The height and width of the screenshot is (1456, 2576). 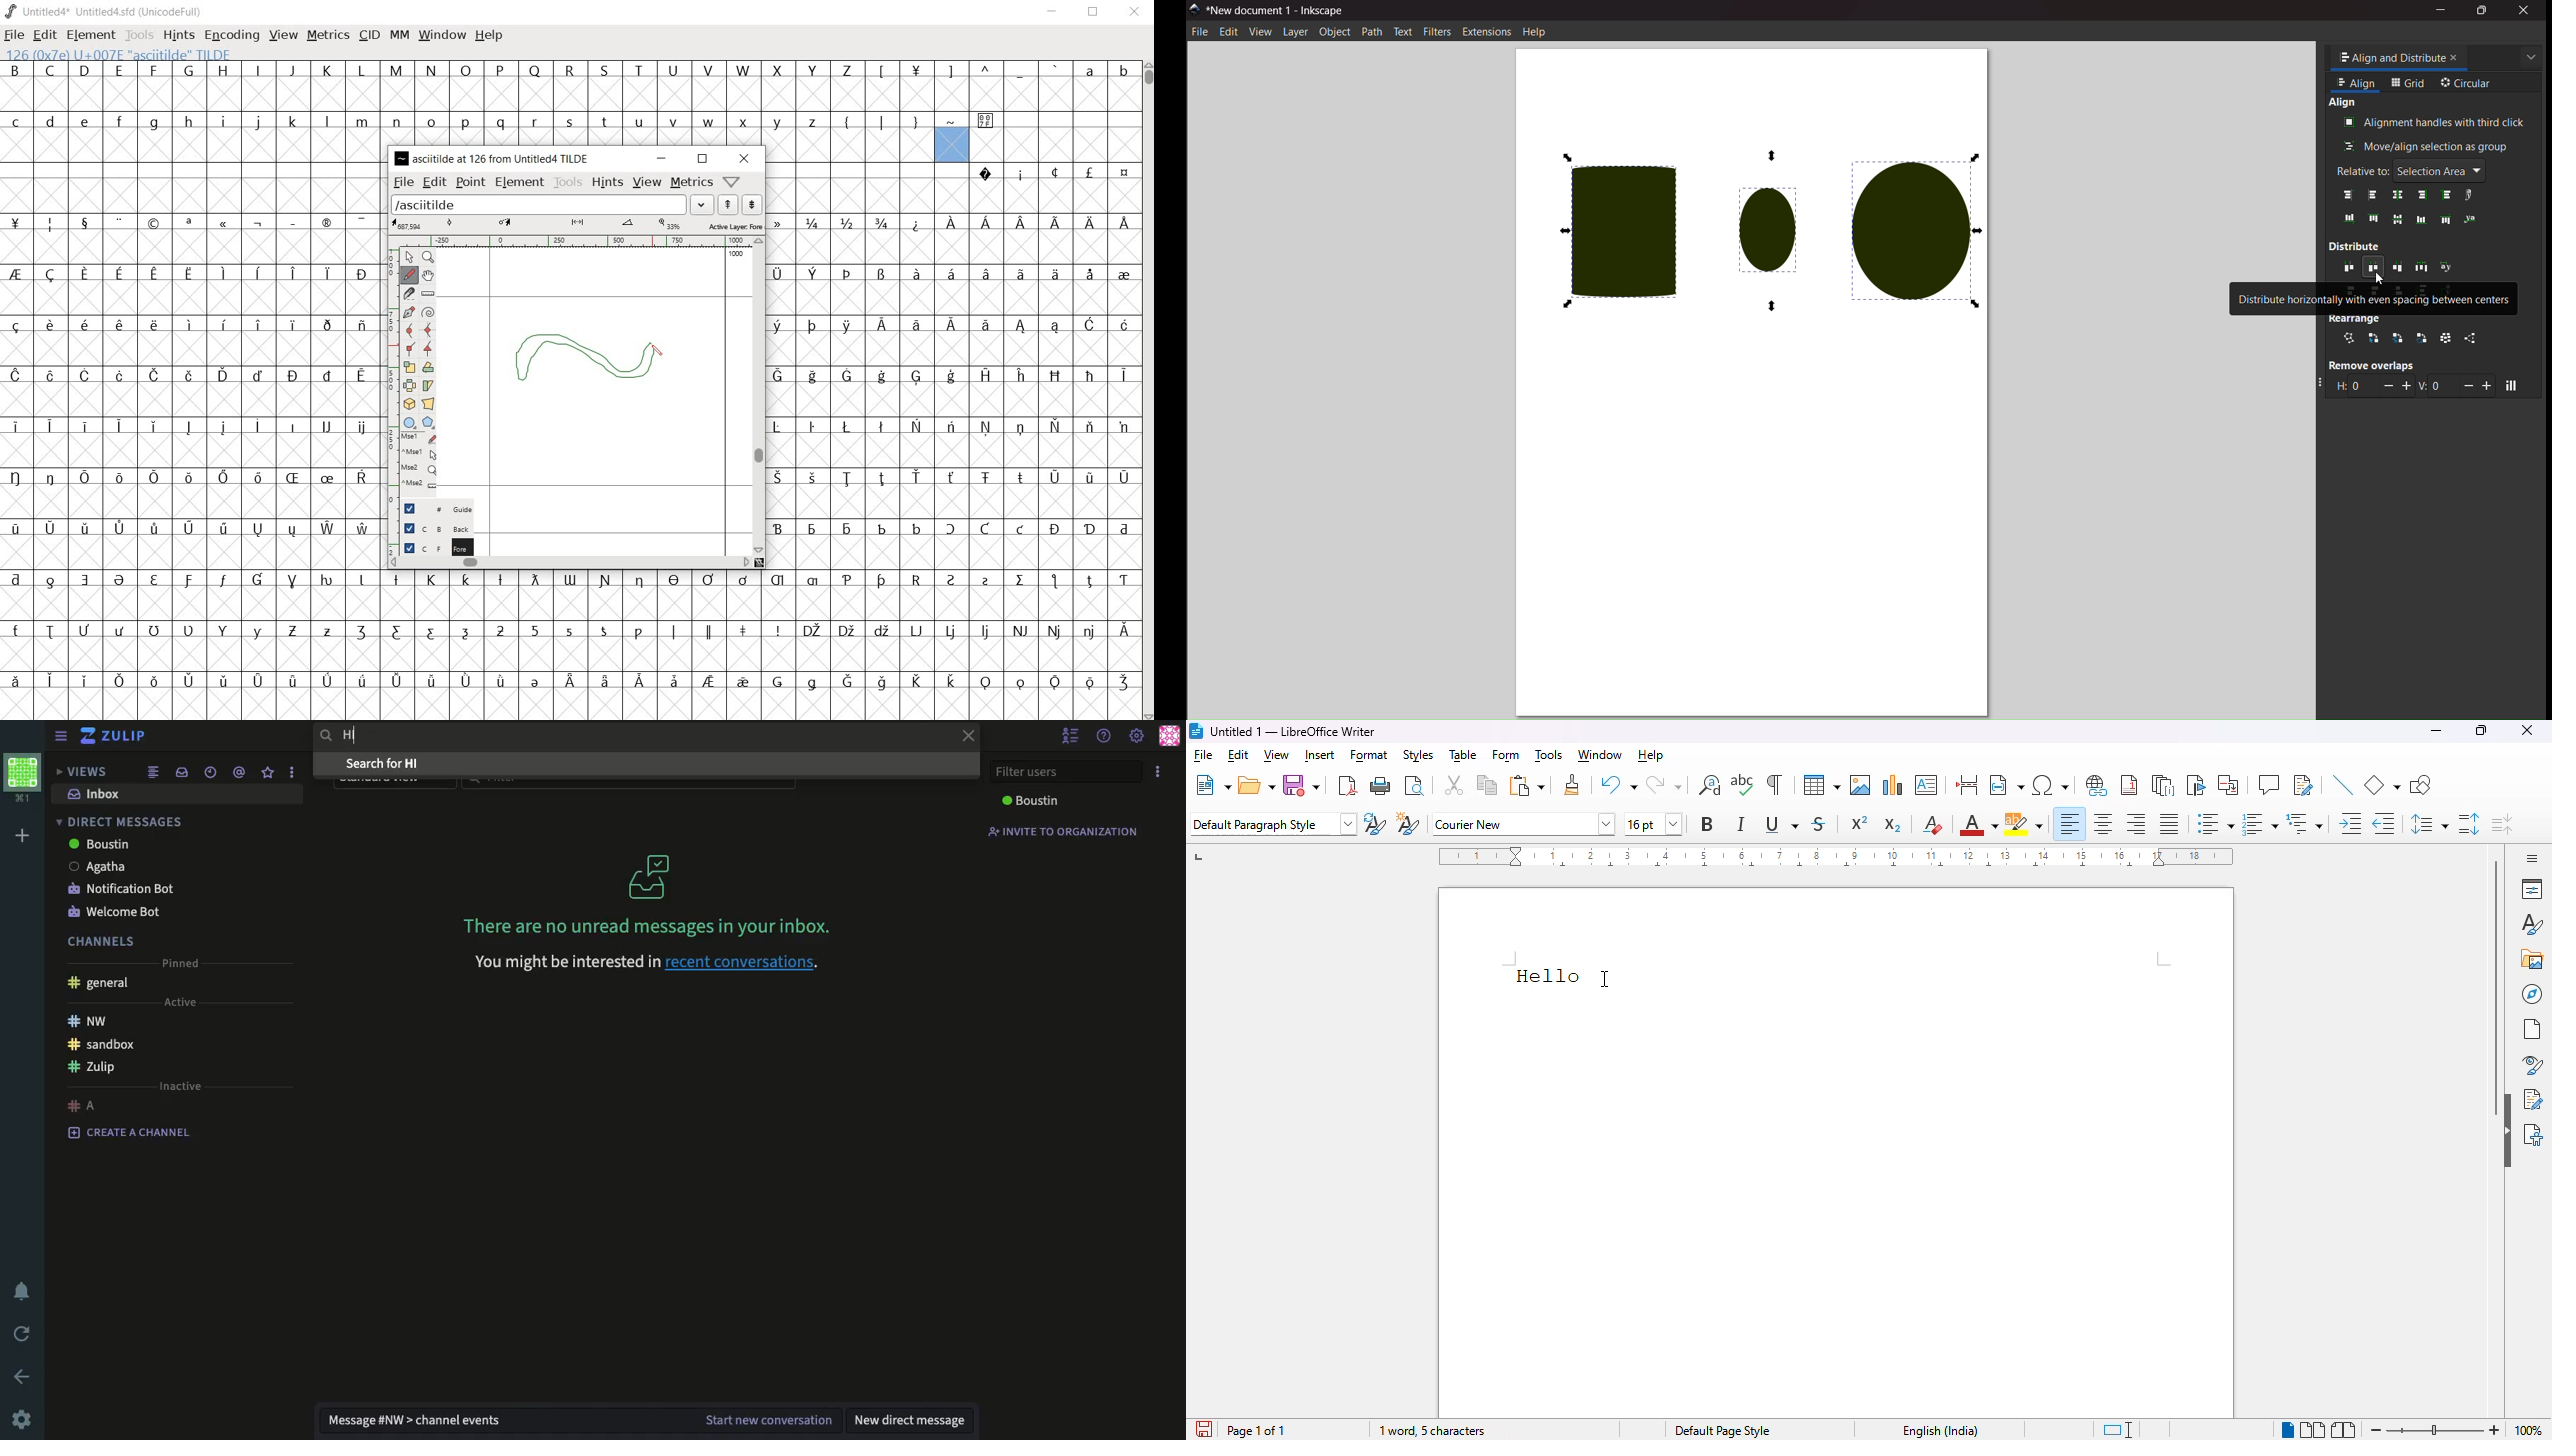 I want to click on page of 1 of 1, so click(x=1257, y=1430).